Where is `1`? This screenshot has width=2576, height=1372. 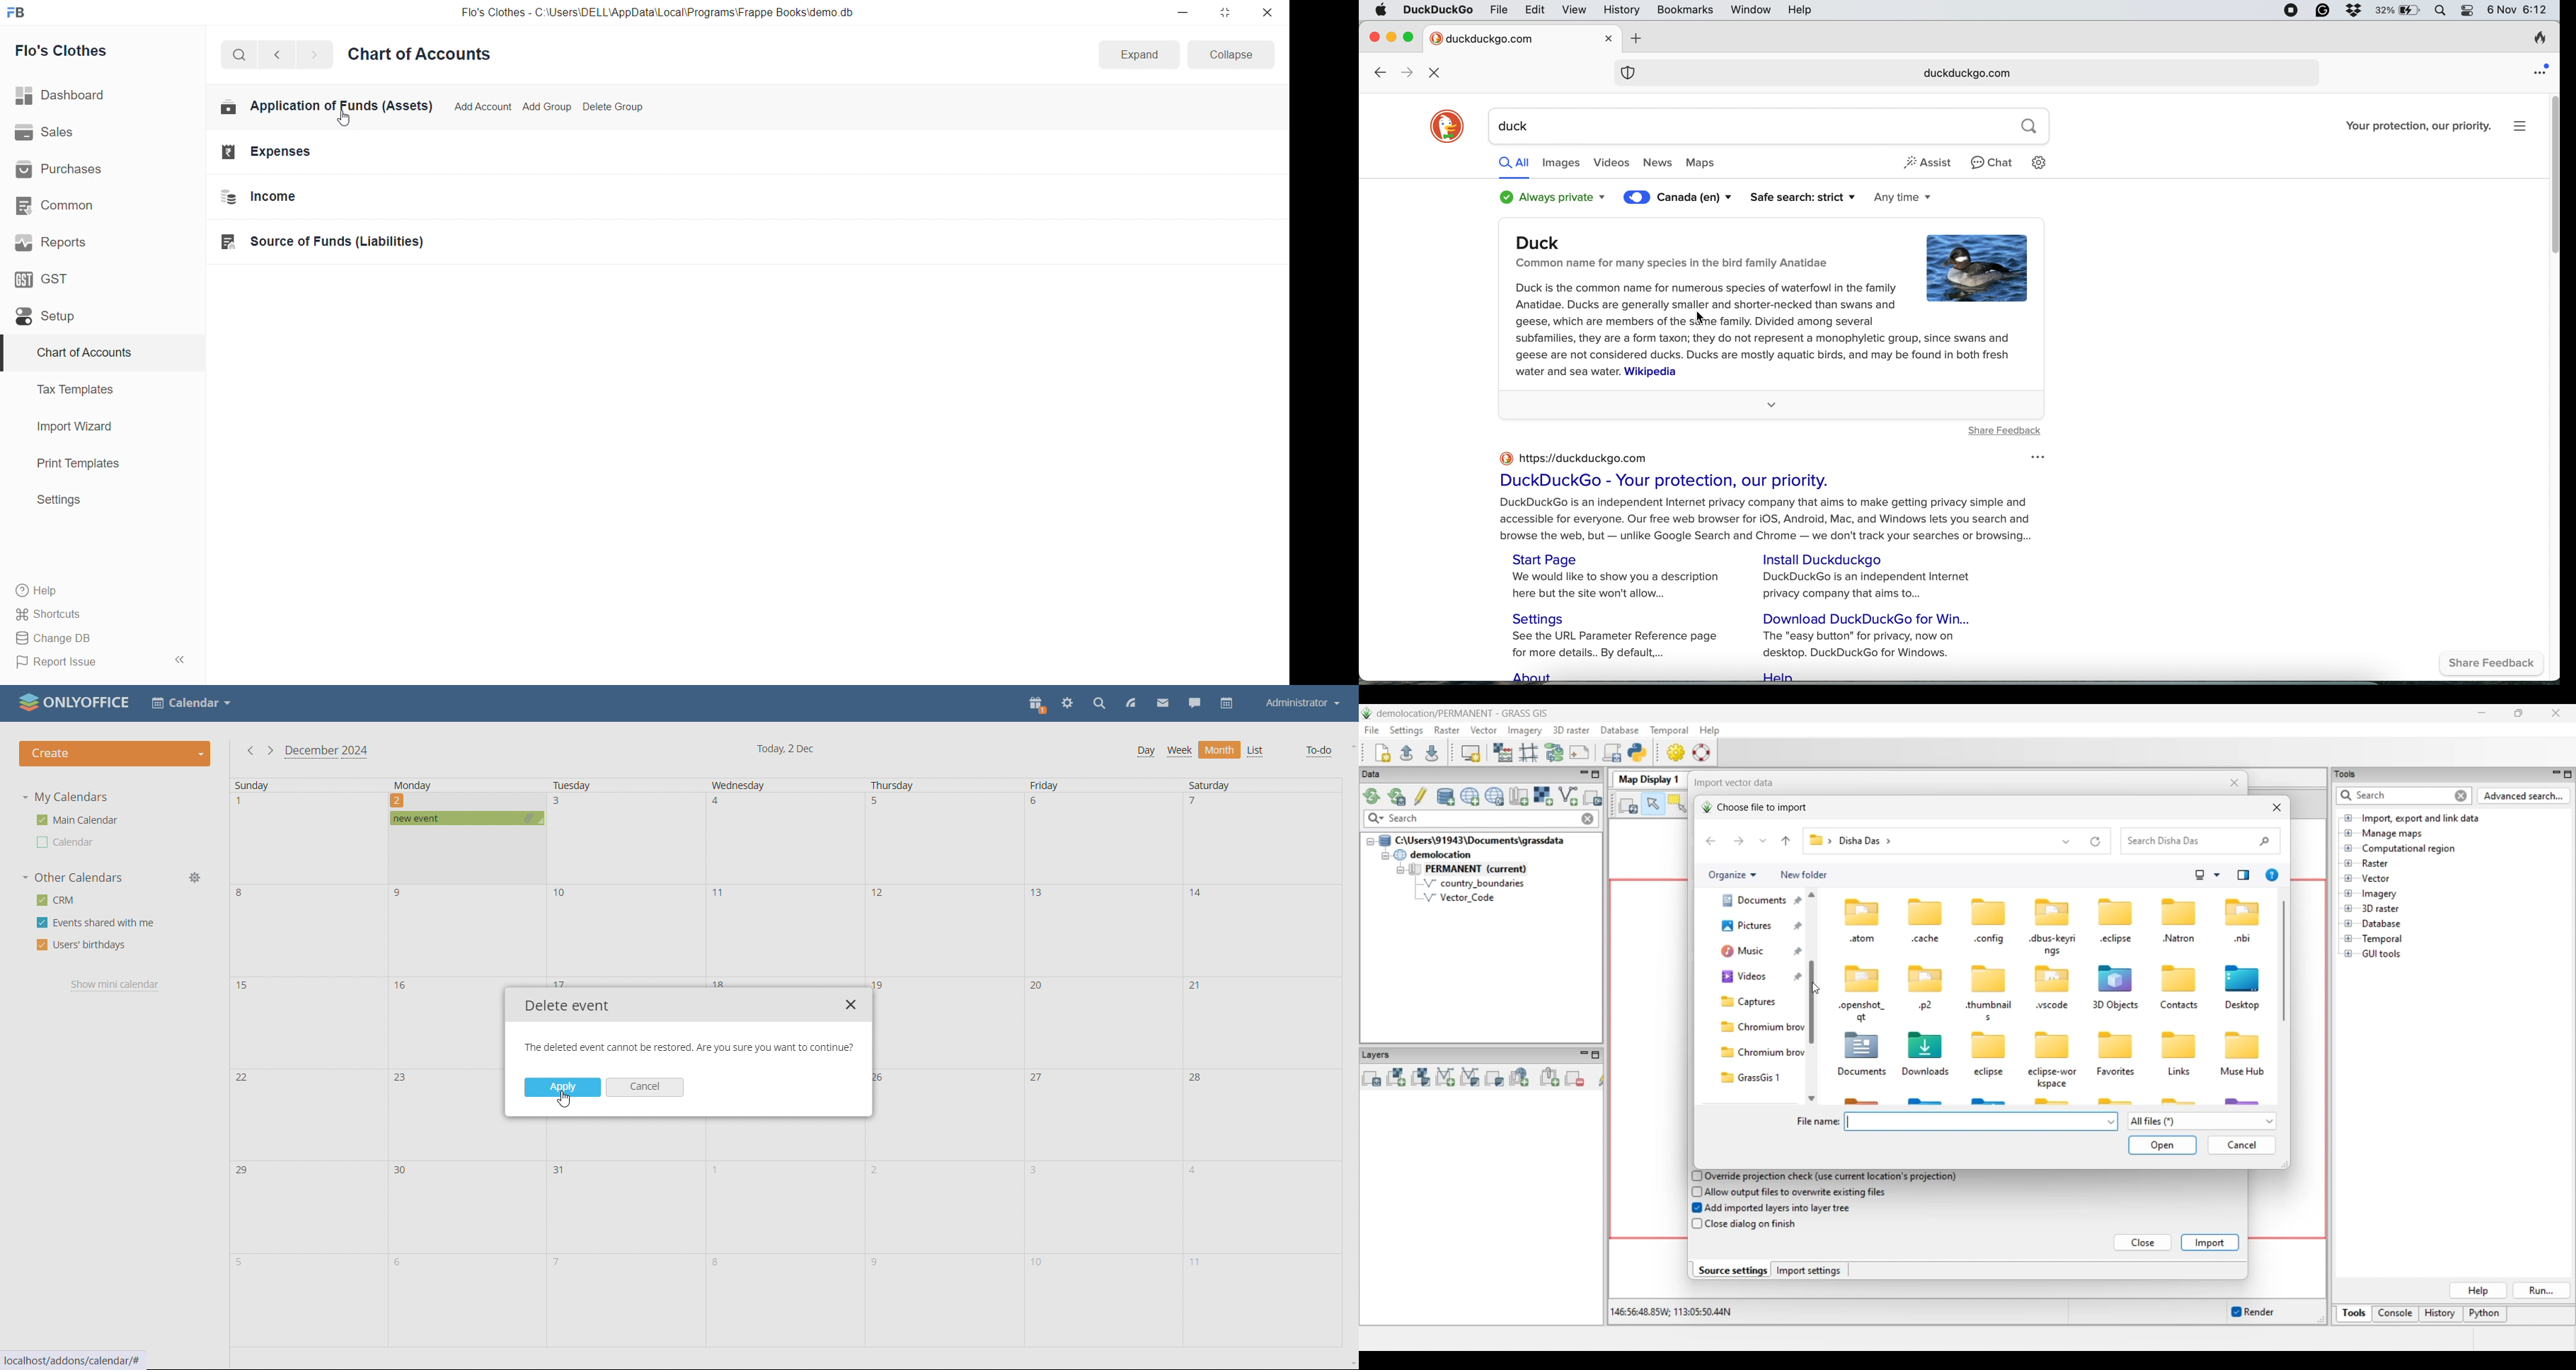 1 is located at coordinates (243, 806).